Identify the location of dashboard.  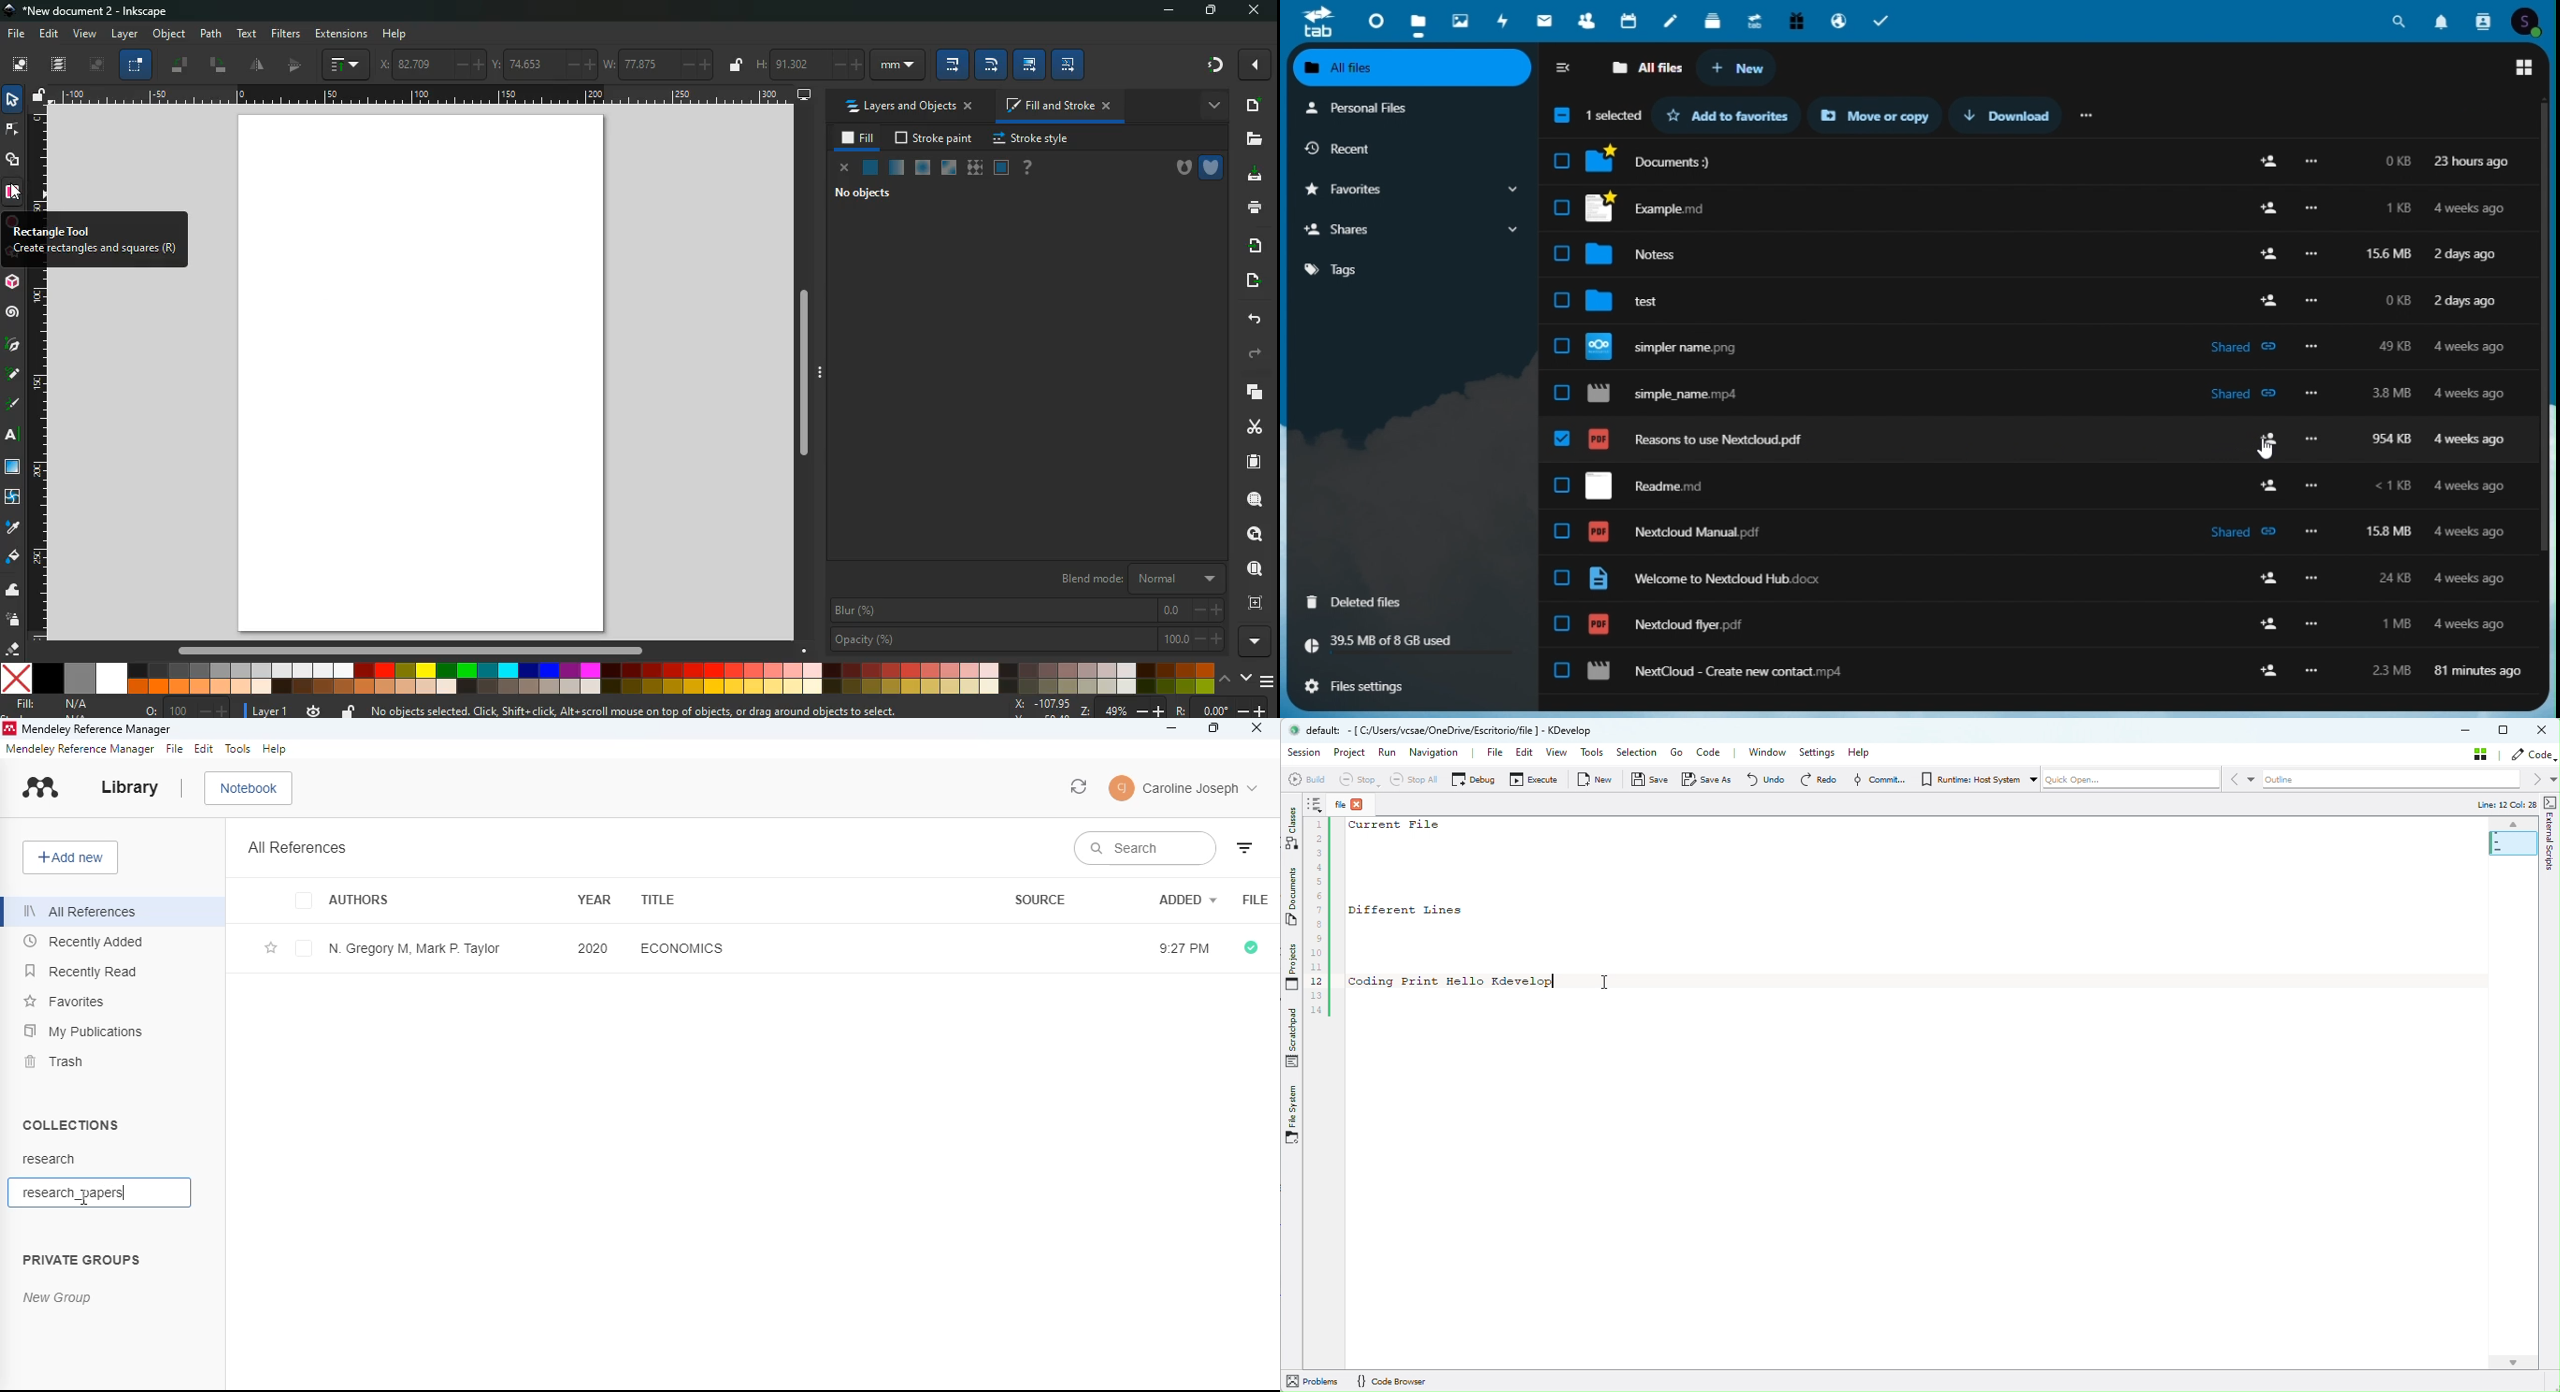
(1369, 20).